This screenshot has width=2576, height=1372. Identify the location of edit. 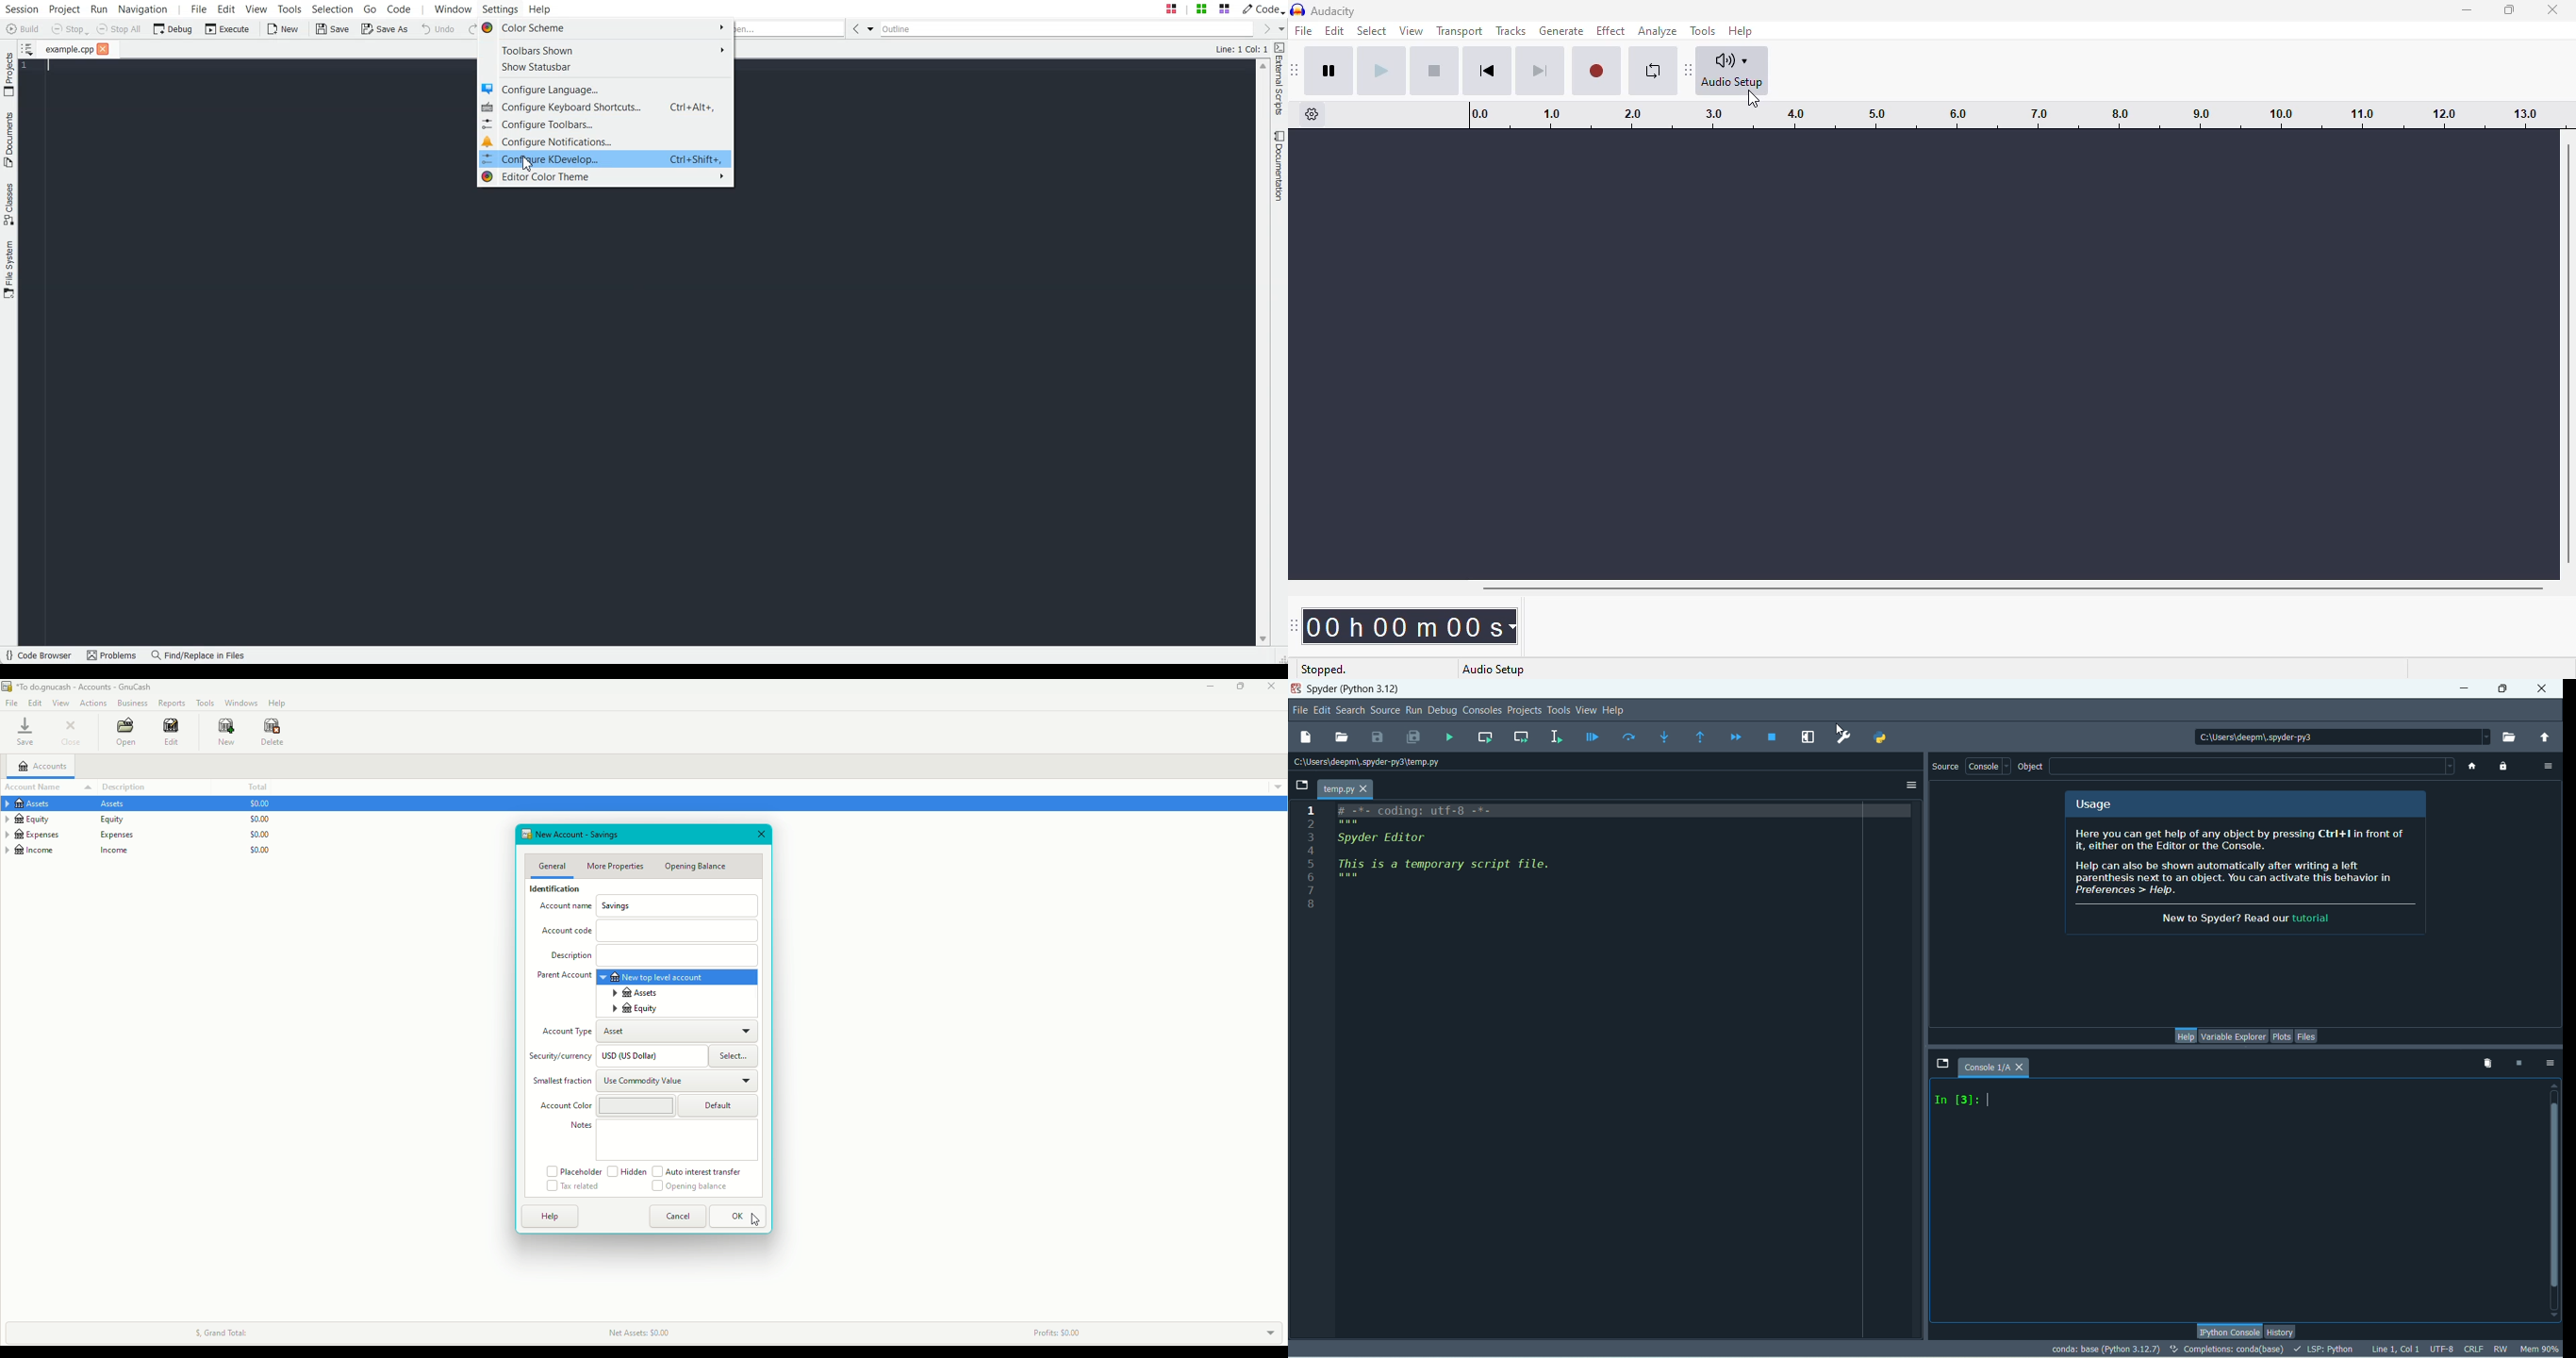
(1334, 30).